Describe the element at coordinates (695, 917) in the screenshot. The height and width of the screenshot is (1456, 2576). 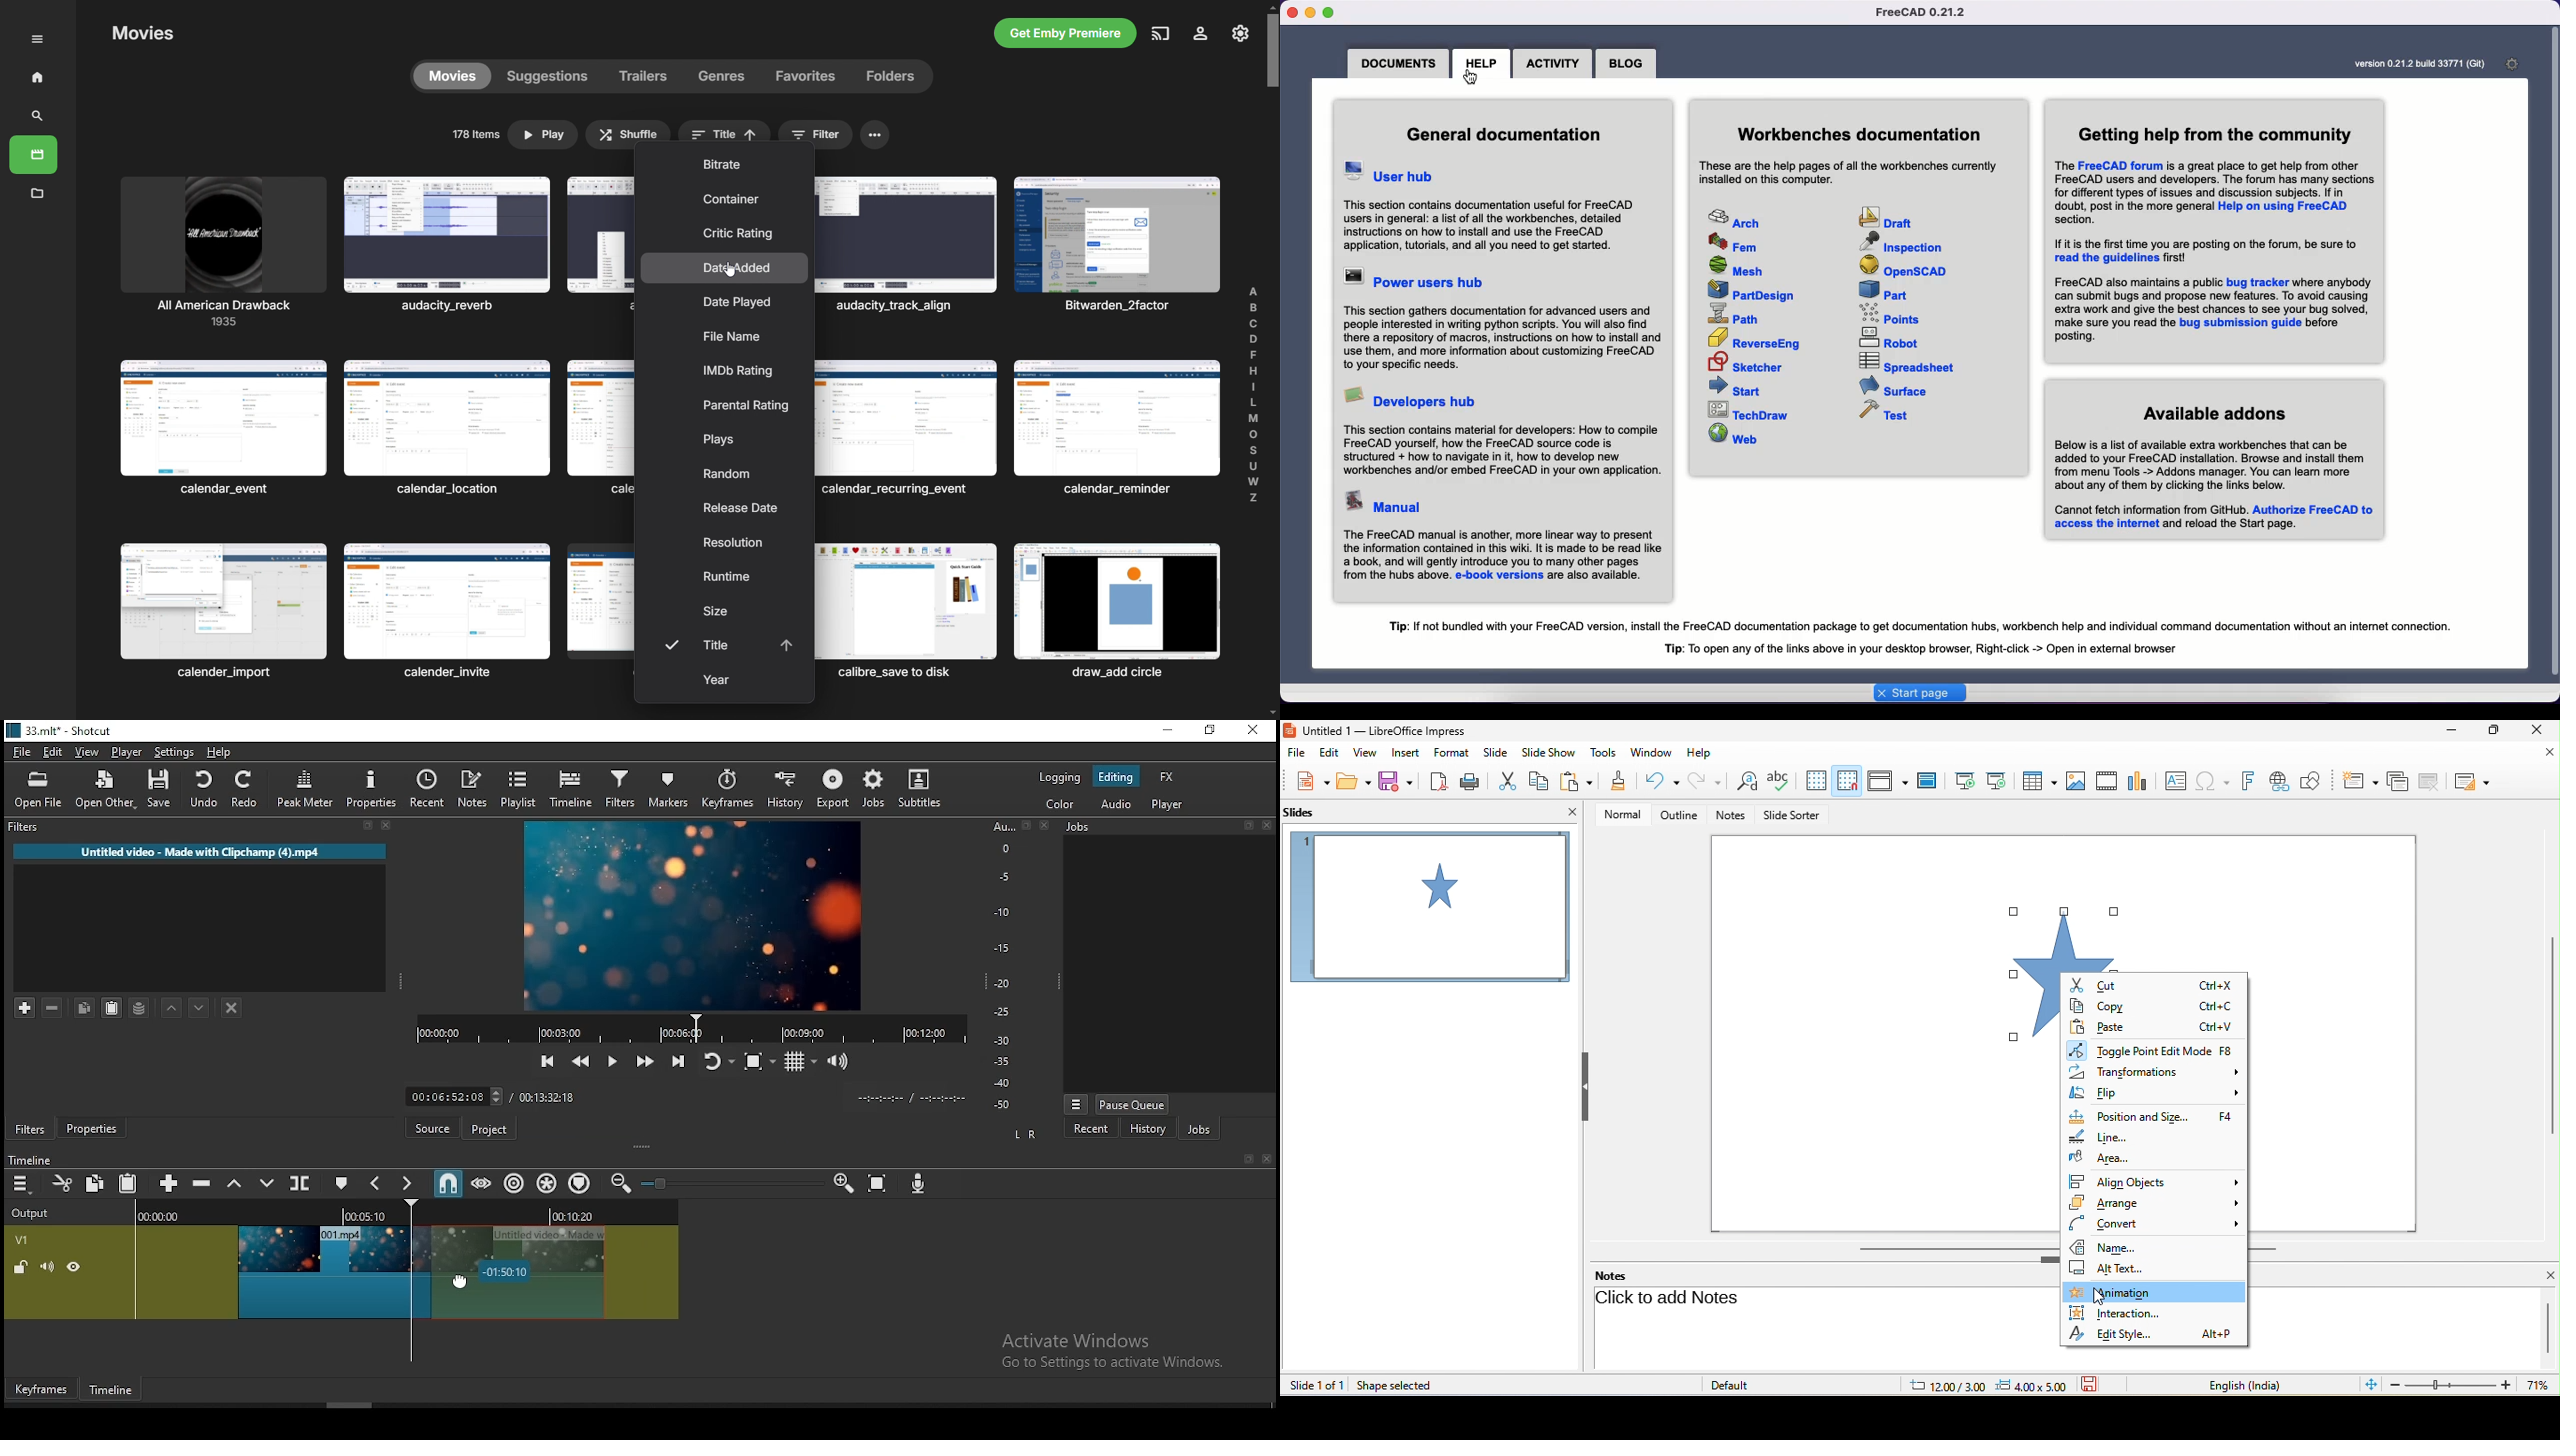
I see `video preview` at that location.